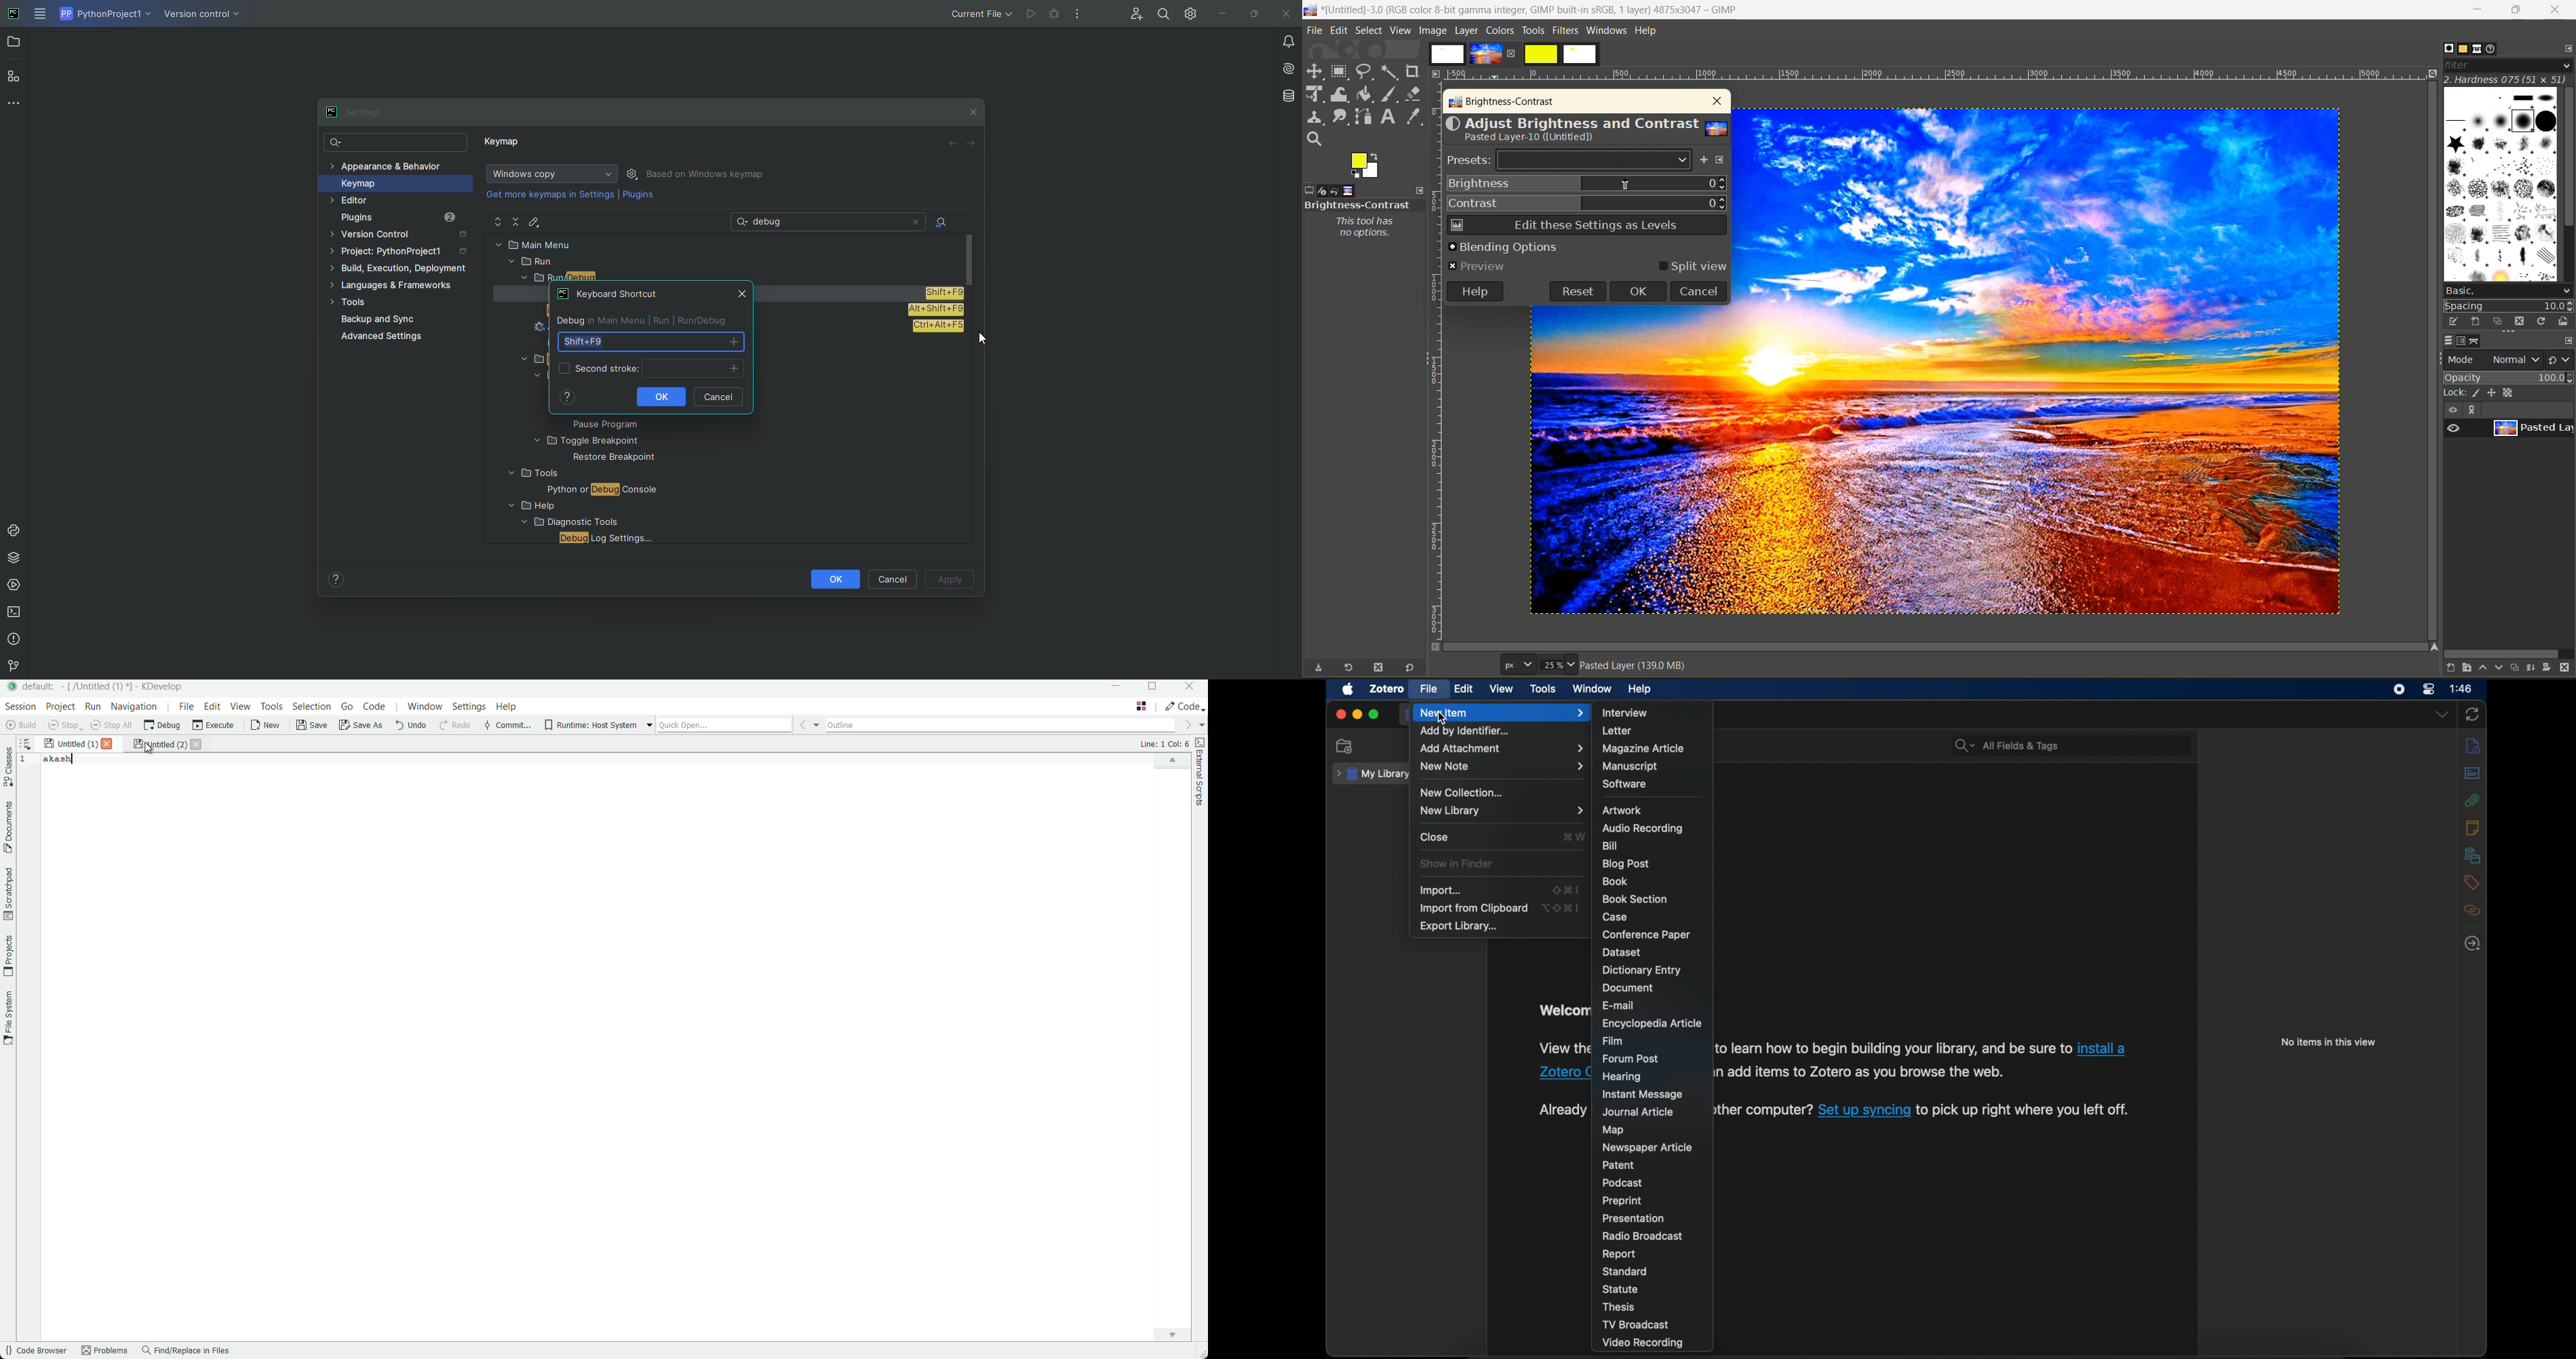  Describe the element at coordinates (1466, 732) in the screenshot. I see `add by identifier` at that location.